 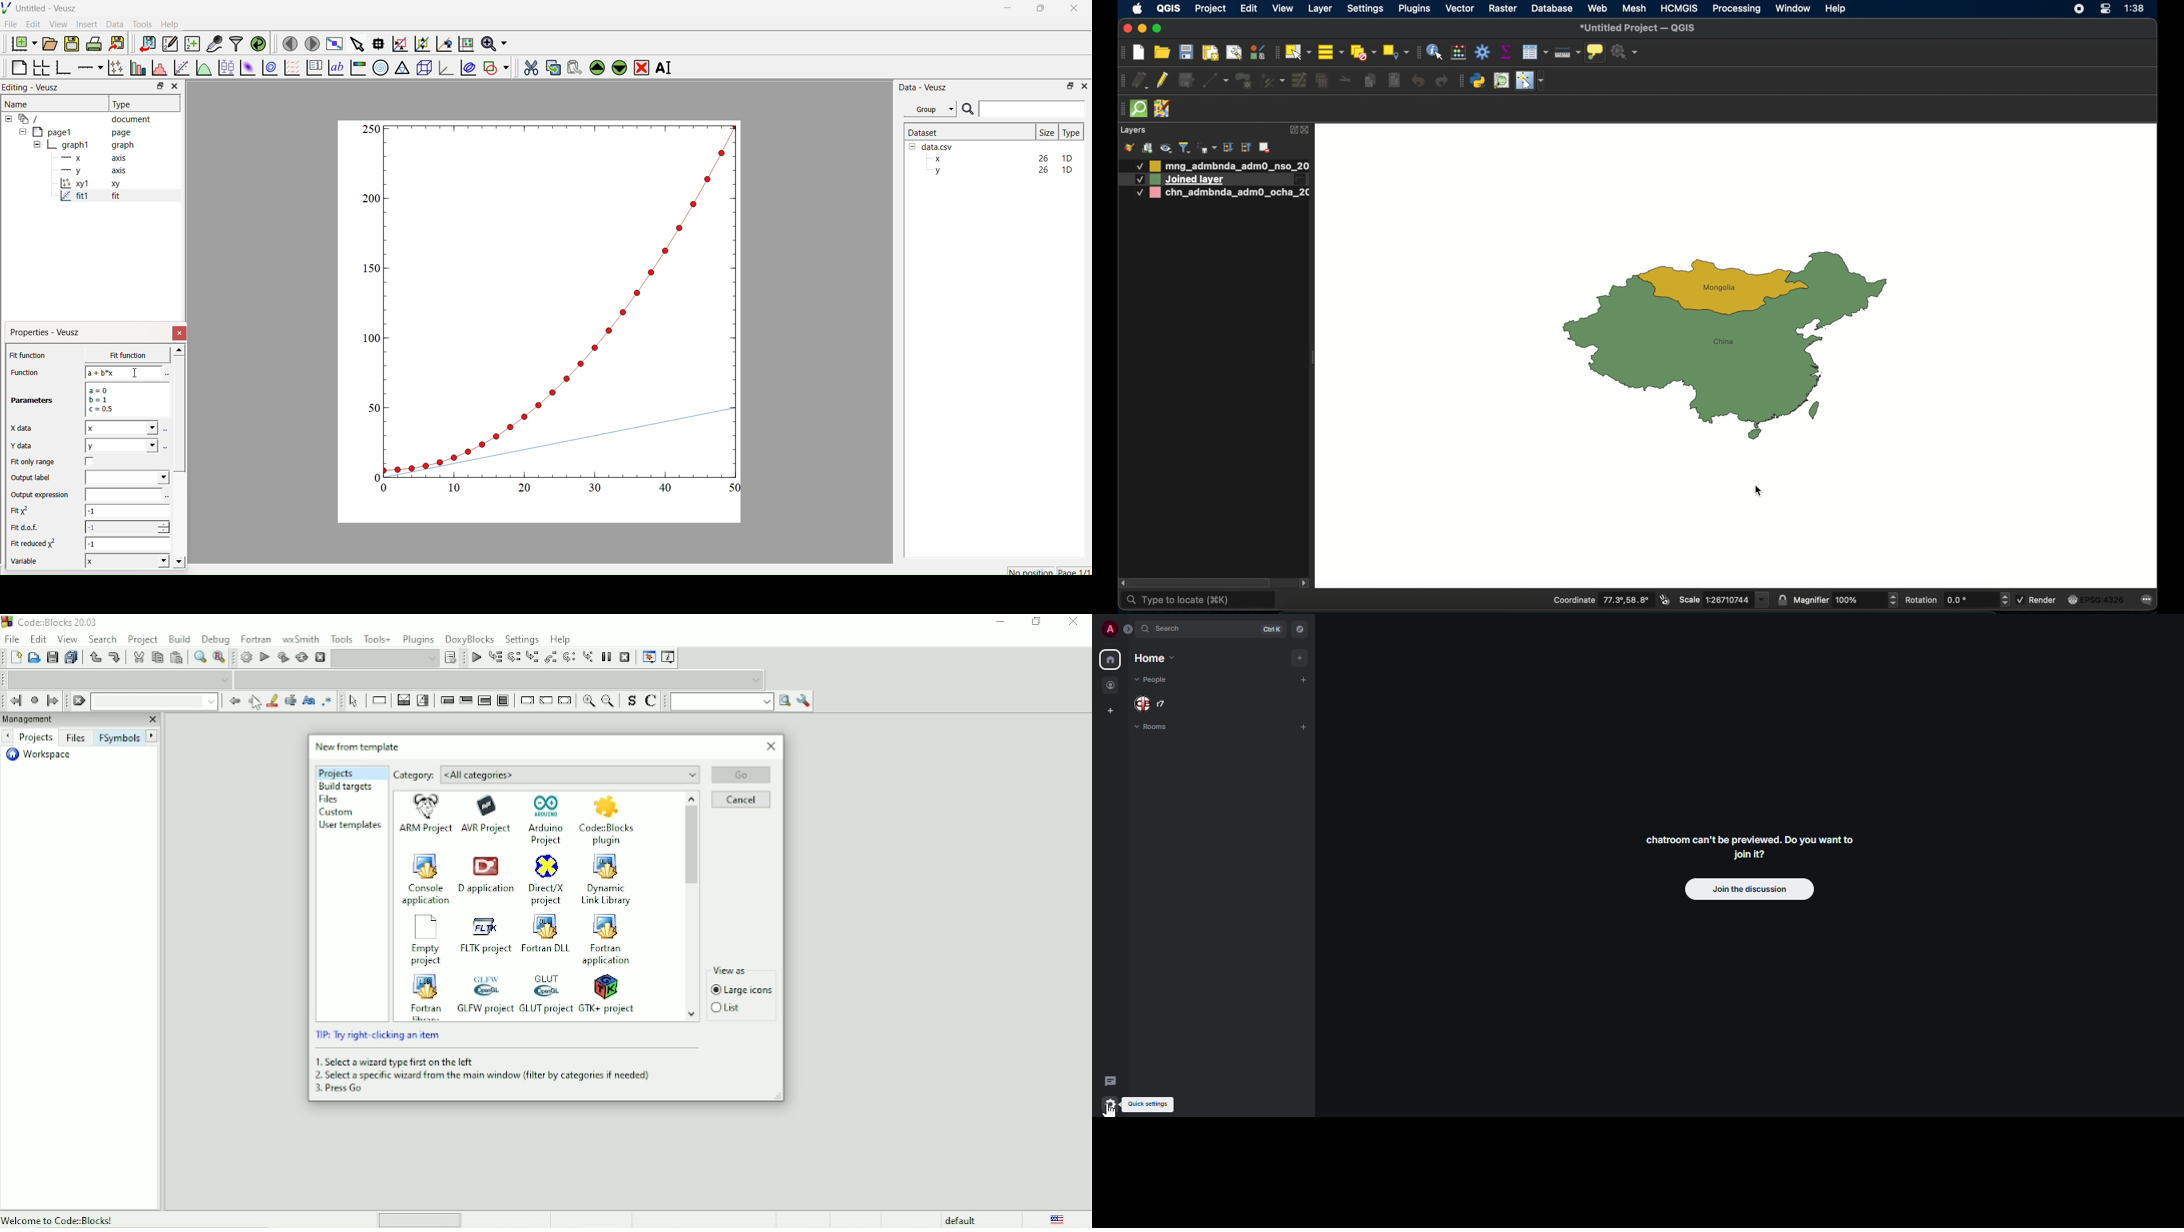 What do you see at coordinates (1169, 629) in the screenshot?
I see `search` at bounding box center [1169, 629].